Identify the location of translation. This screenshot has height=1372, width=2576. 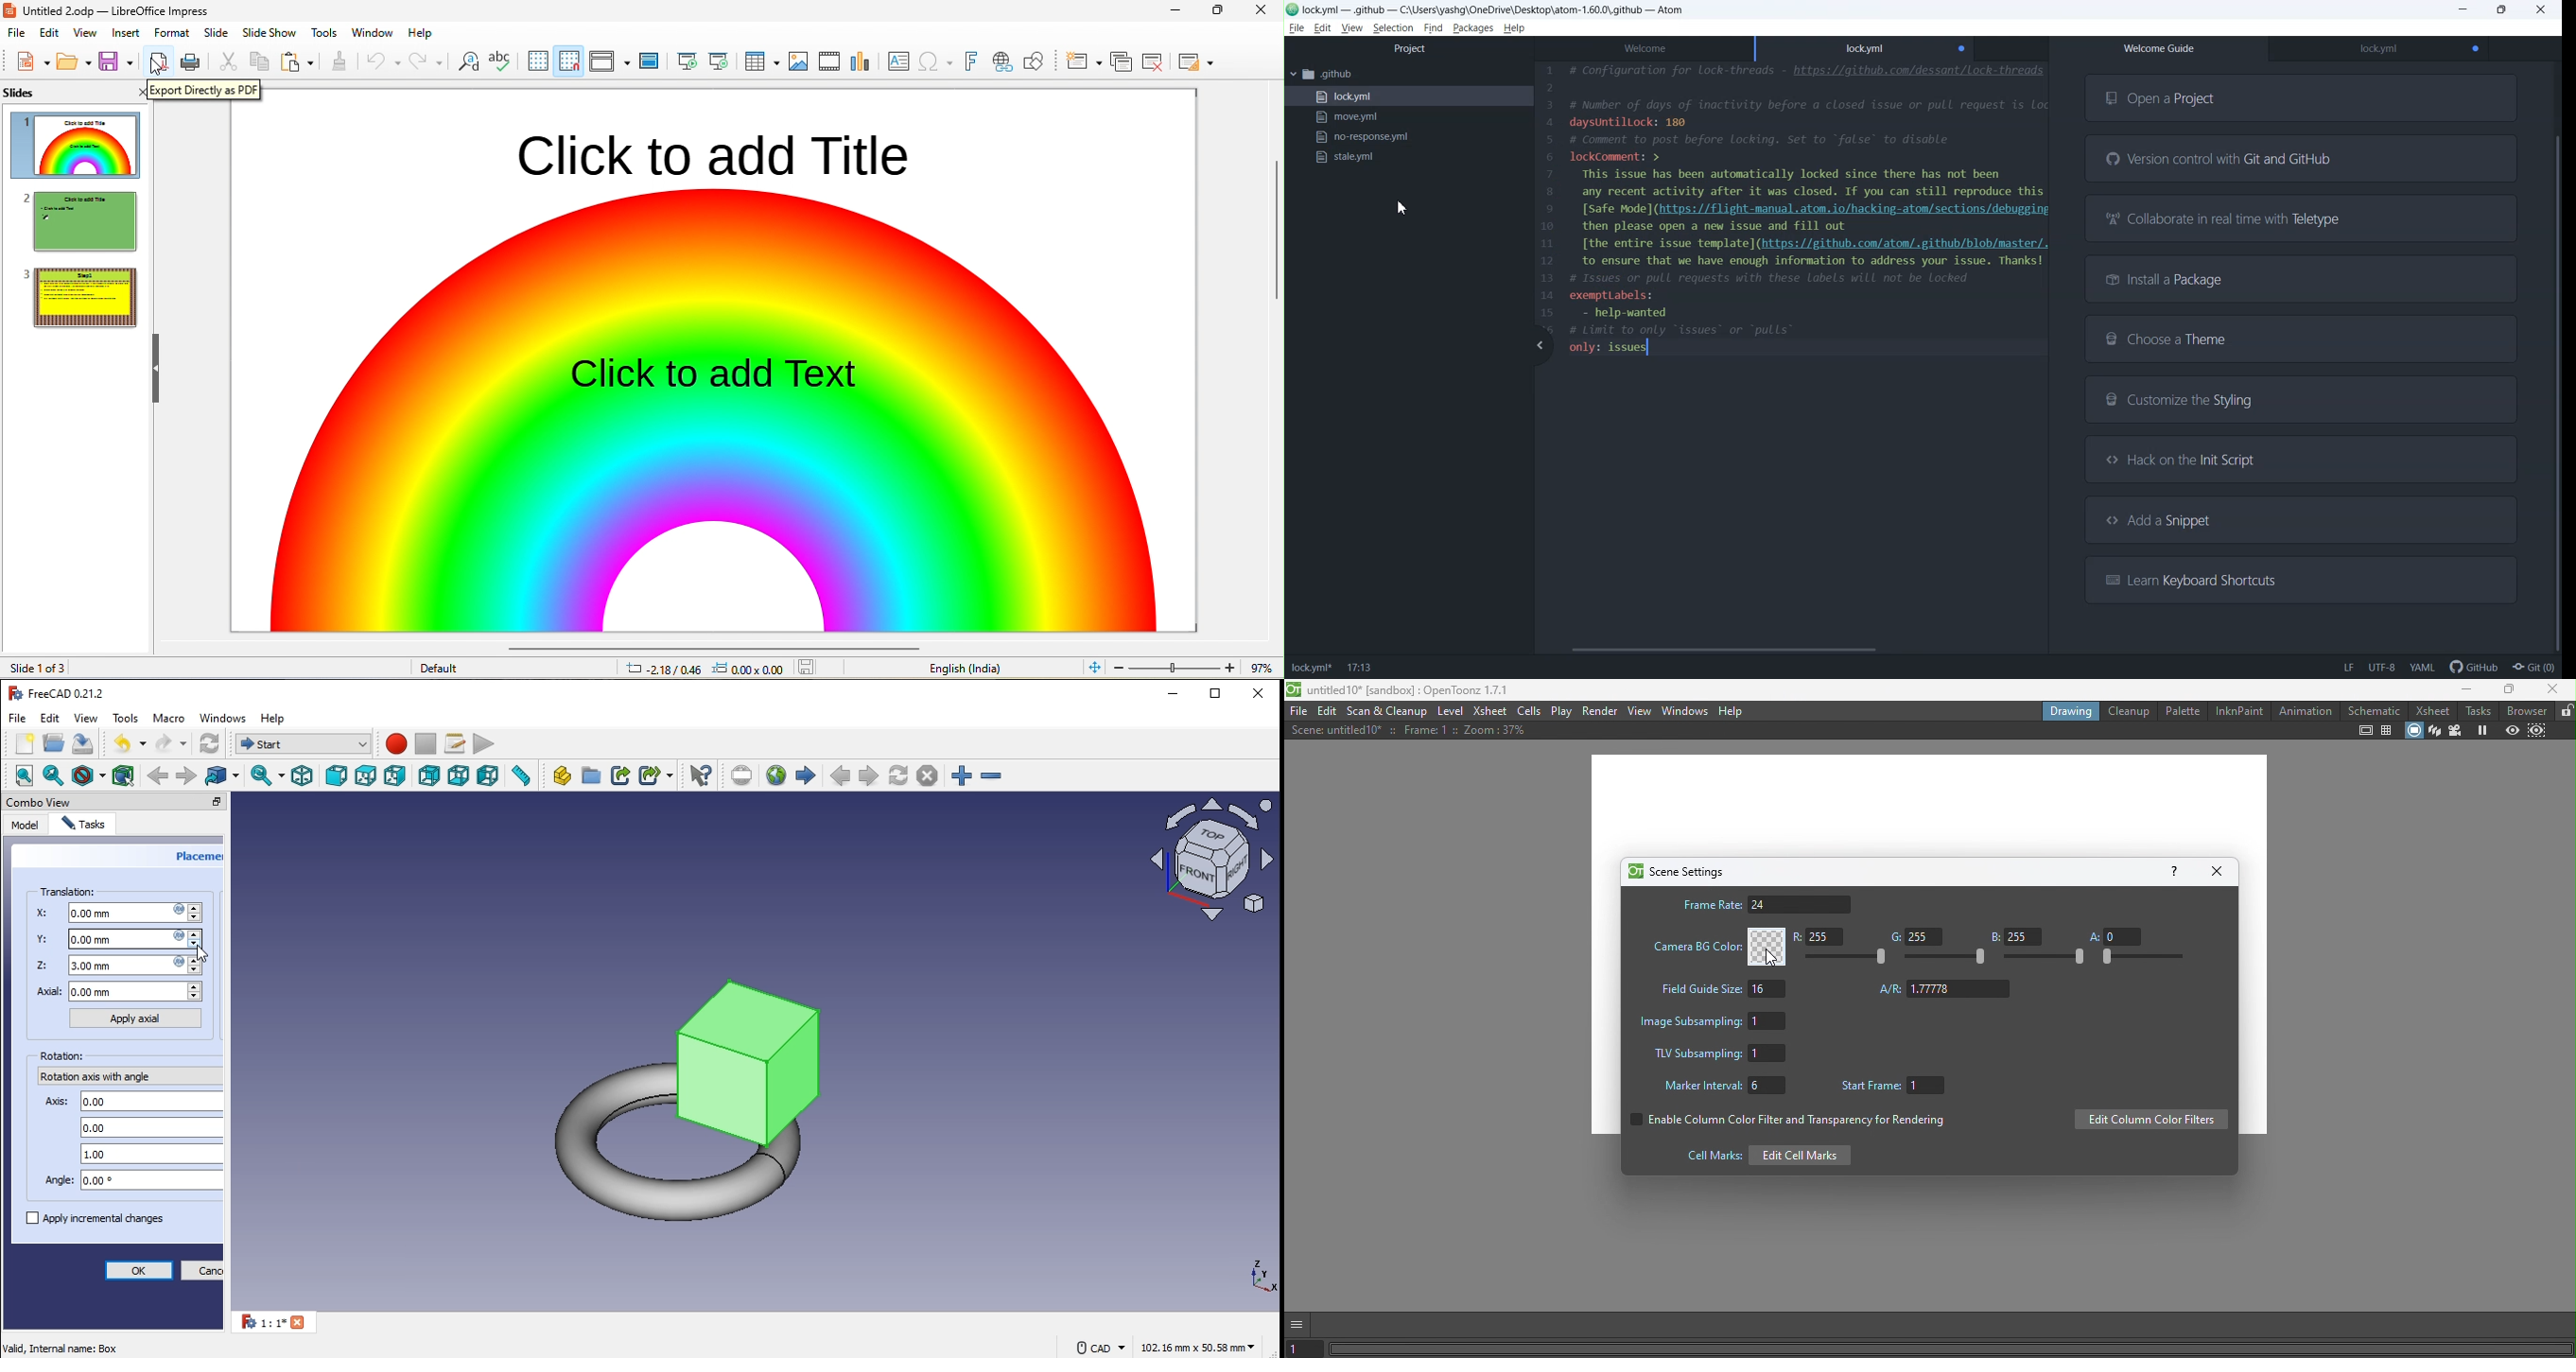
(68, 892).